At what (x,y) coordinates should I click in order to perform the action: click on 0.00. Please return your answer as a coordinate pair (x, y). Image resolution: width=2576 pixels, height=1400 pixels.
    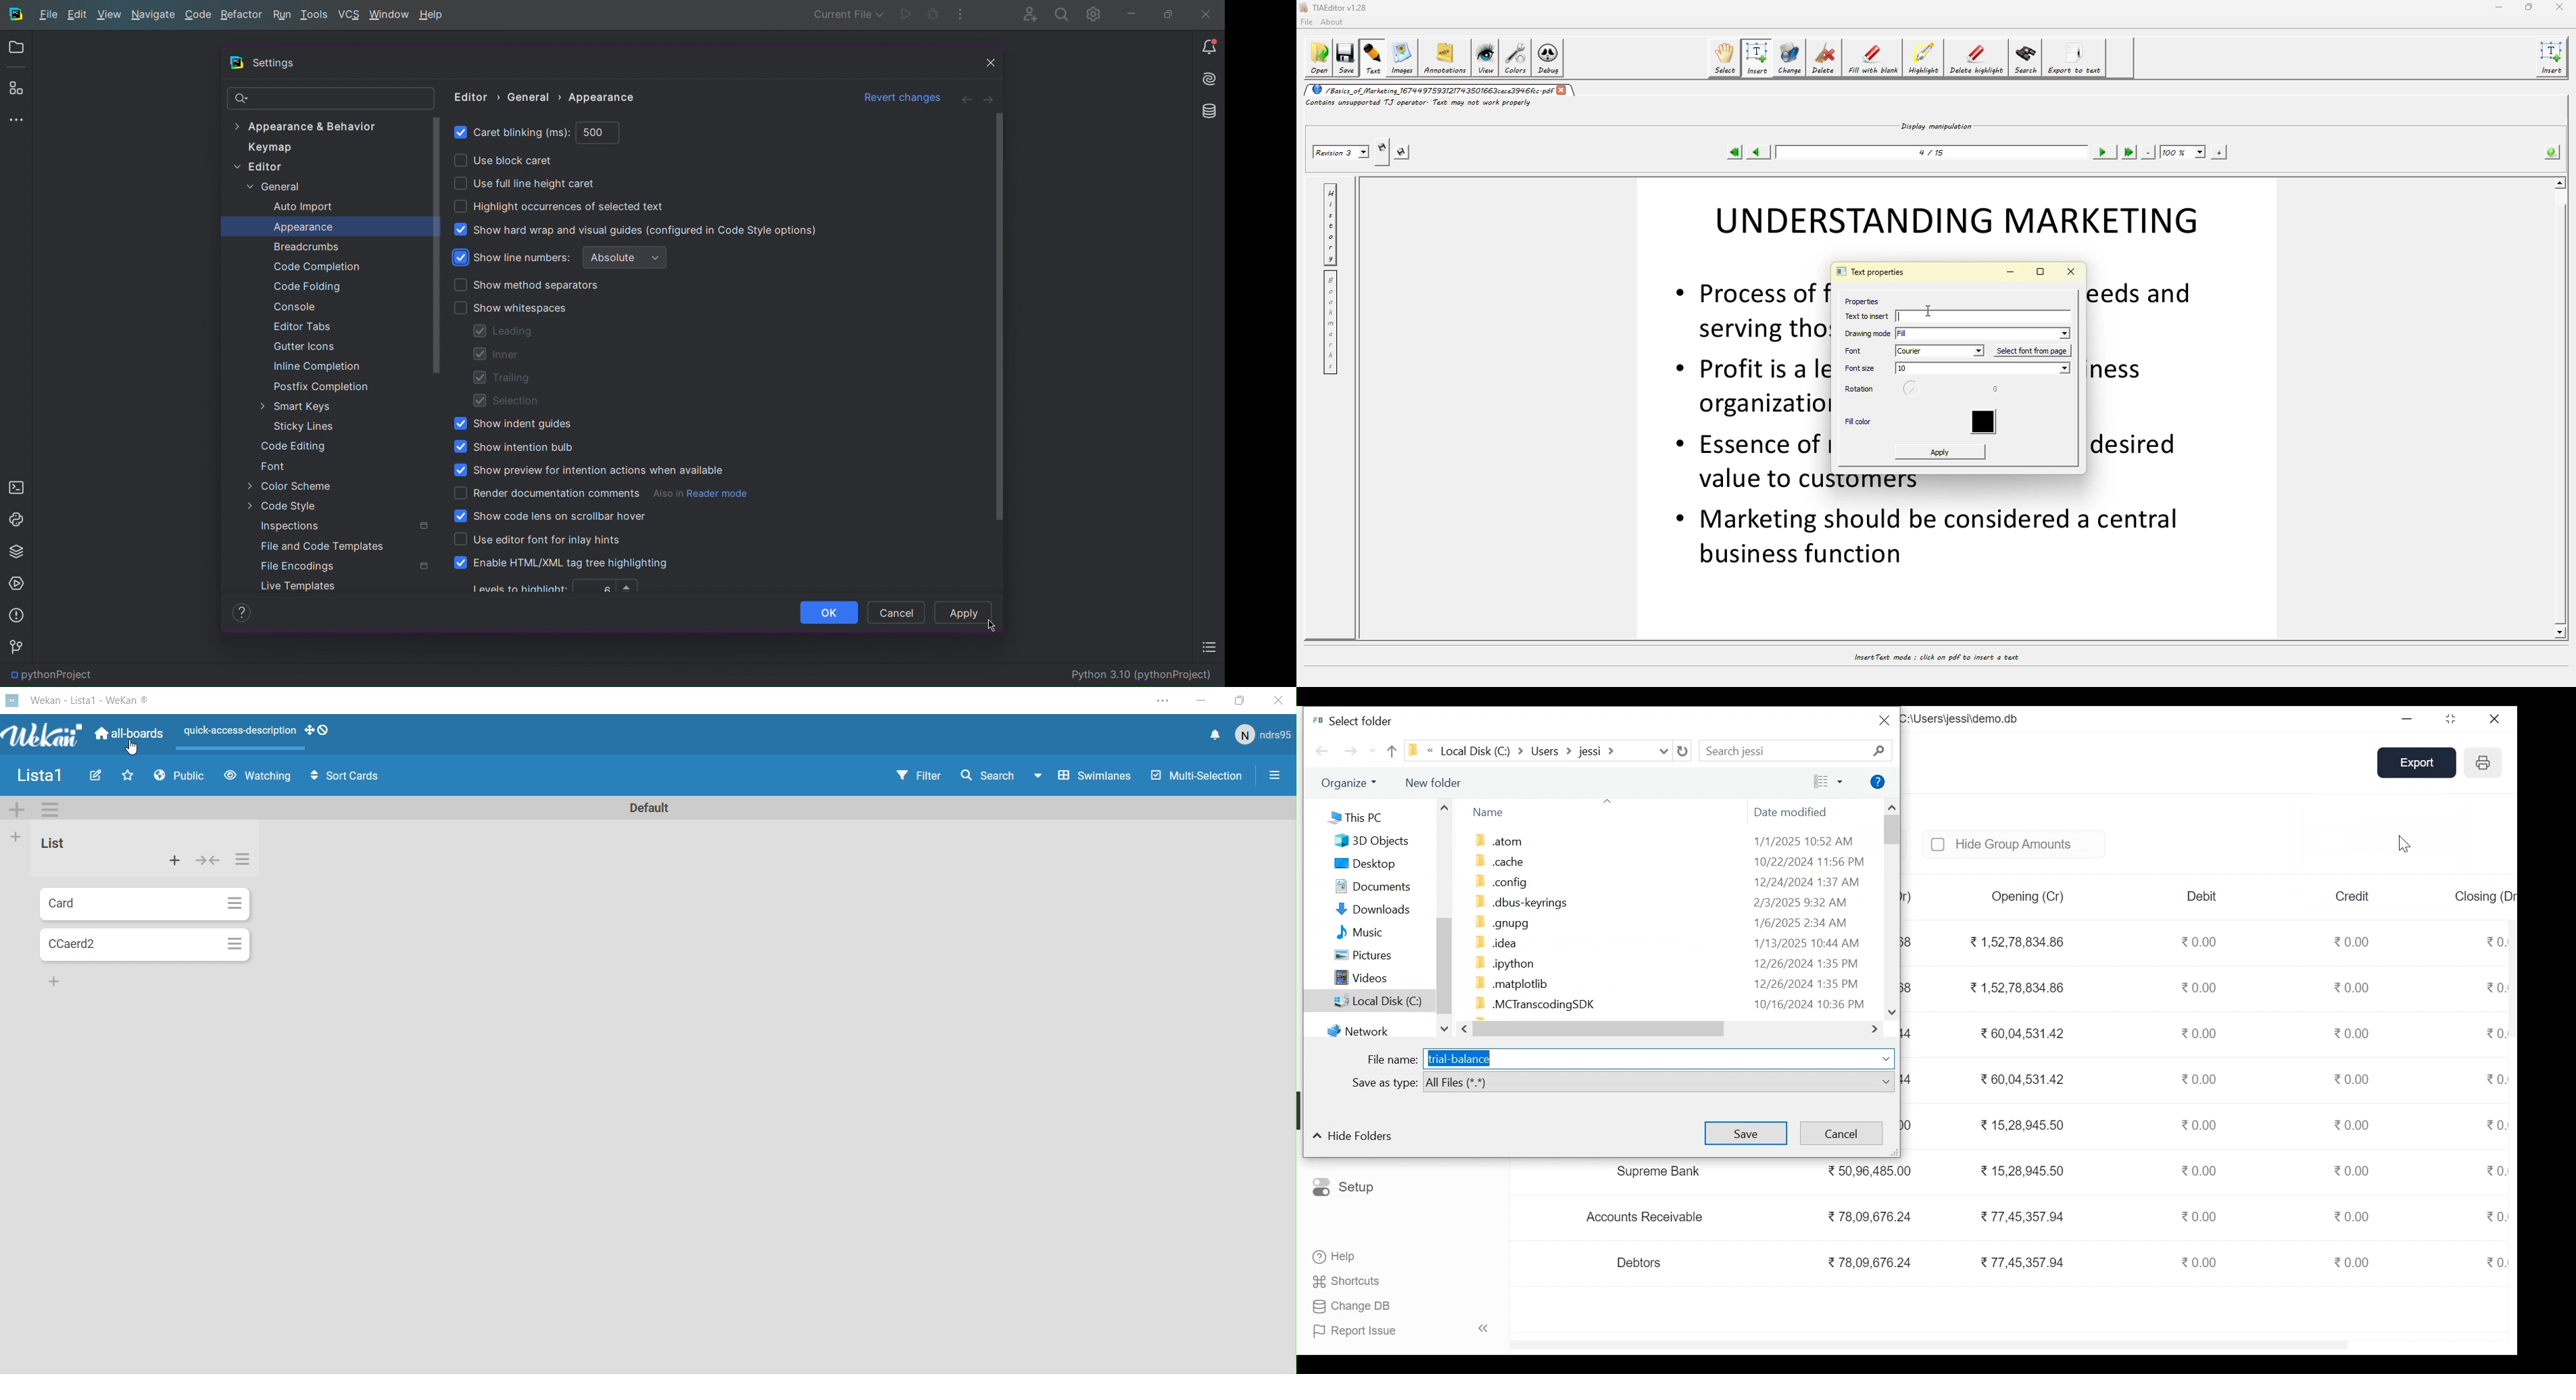
    Looking at the image, I should click on (2353, 940).